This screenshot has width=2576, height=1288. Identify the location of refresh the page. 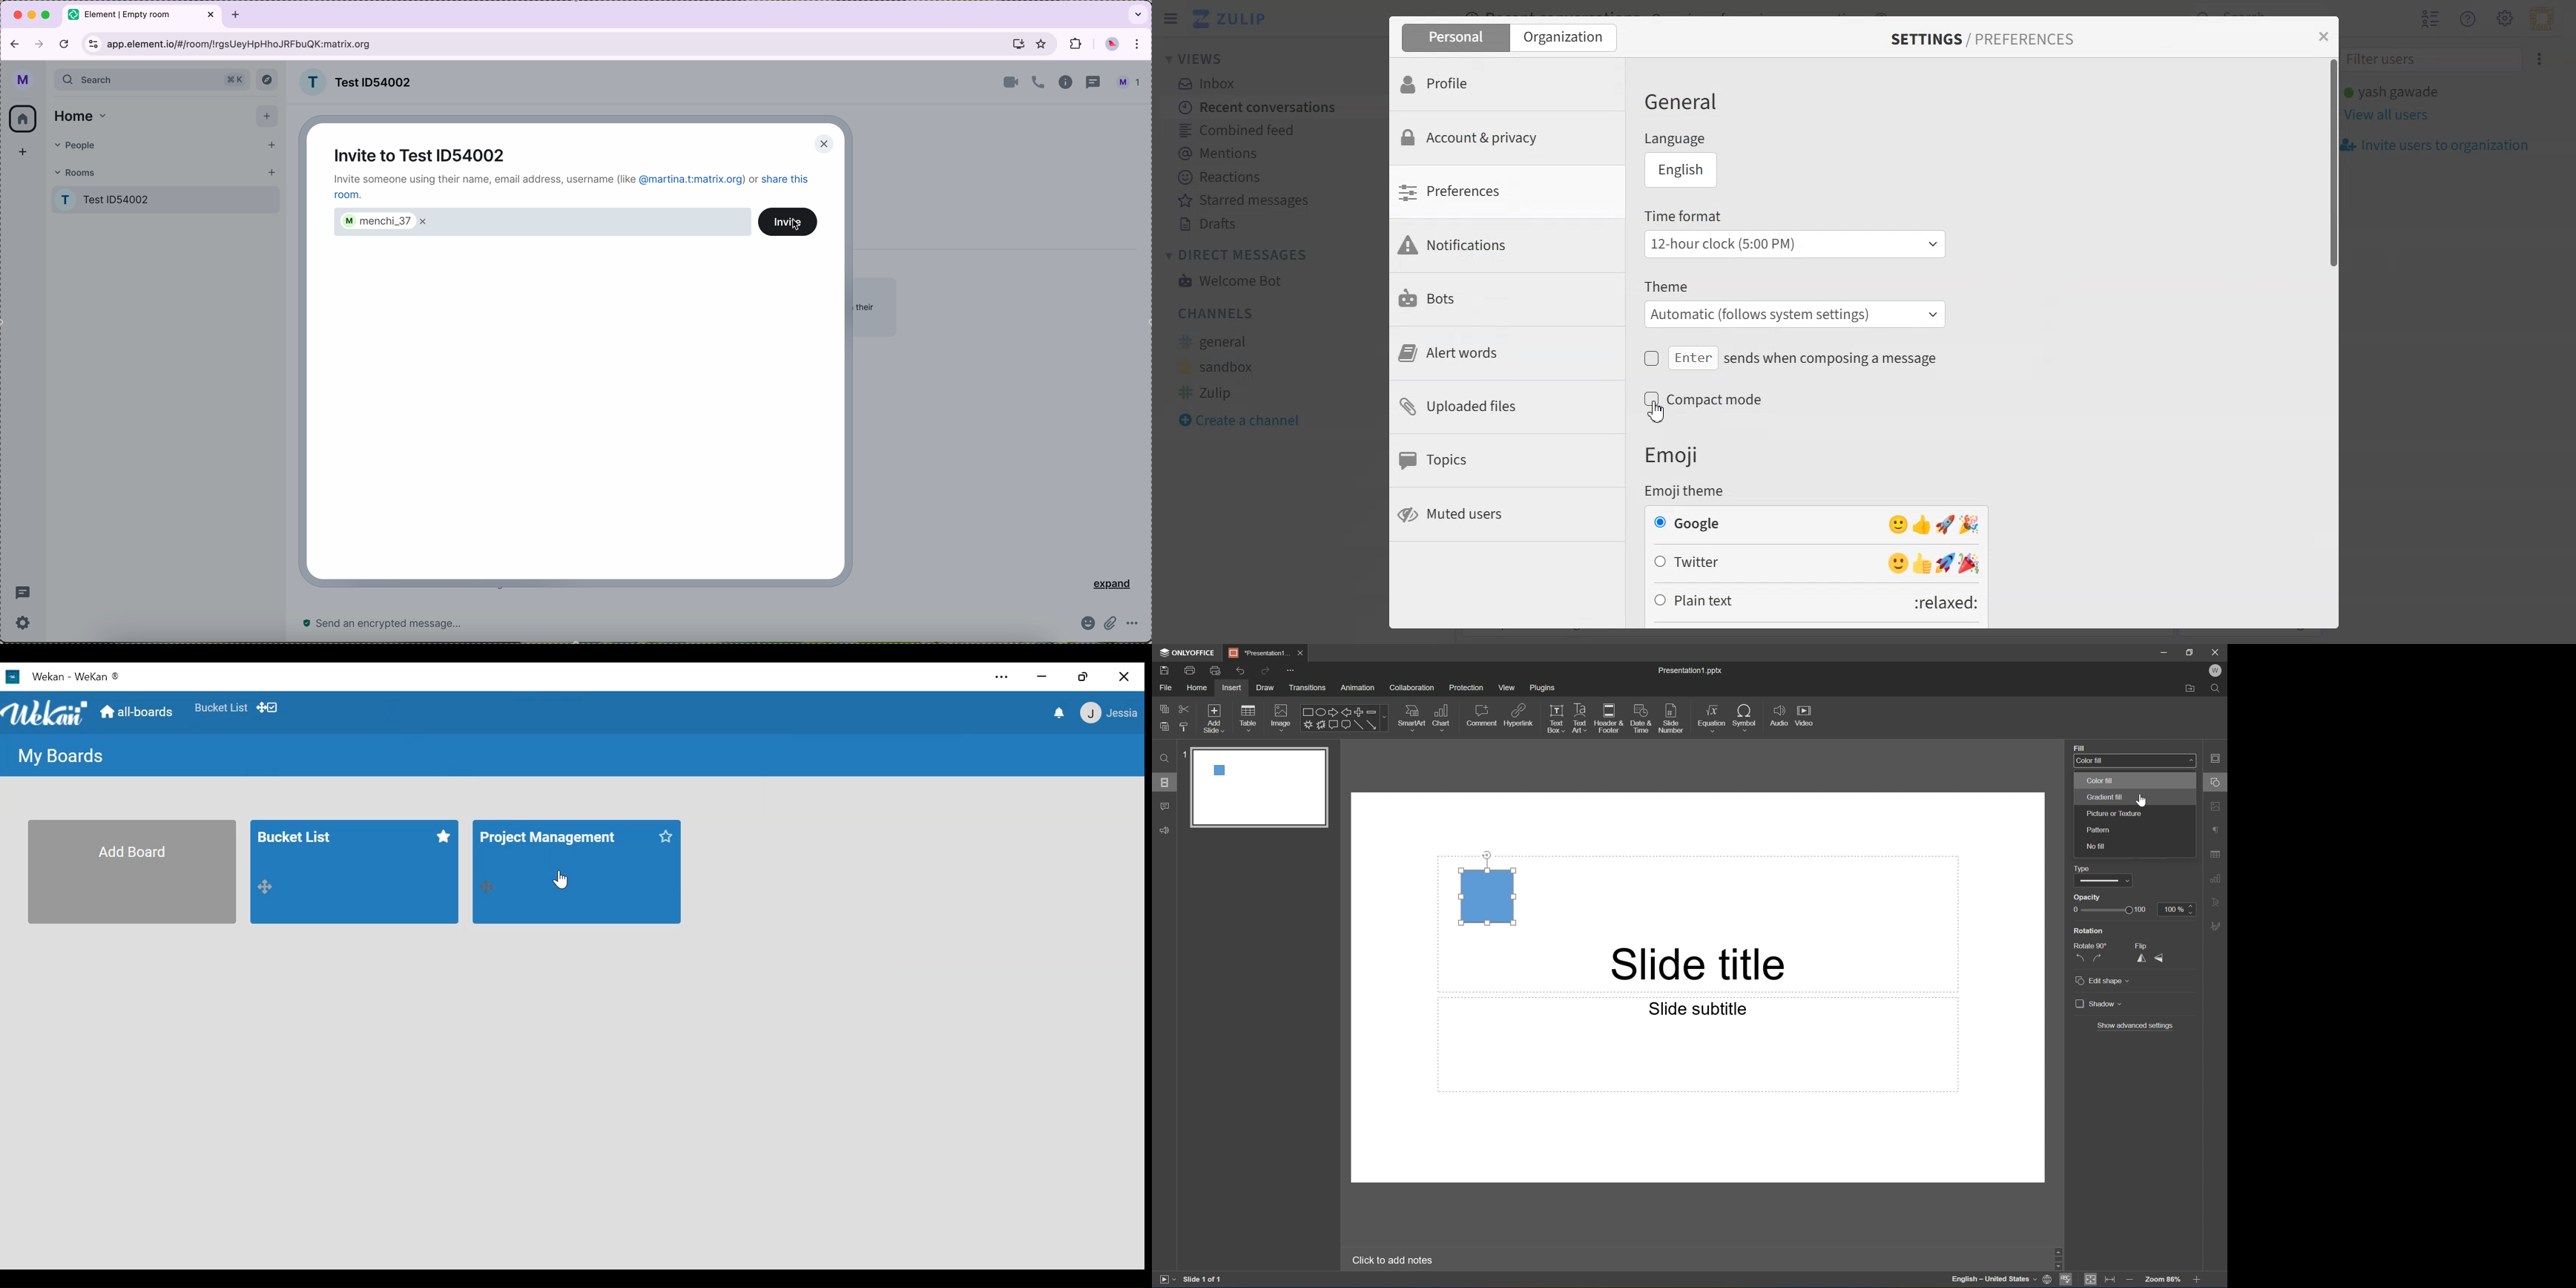
(65, 44).